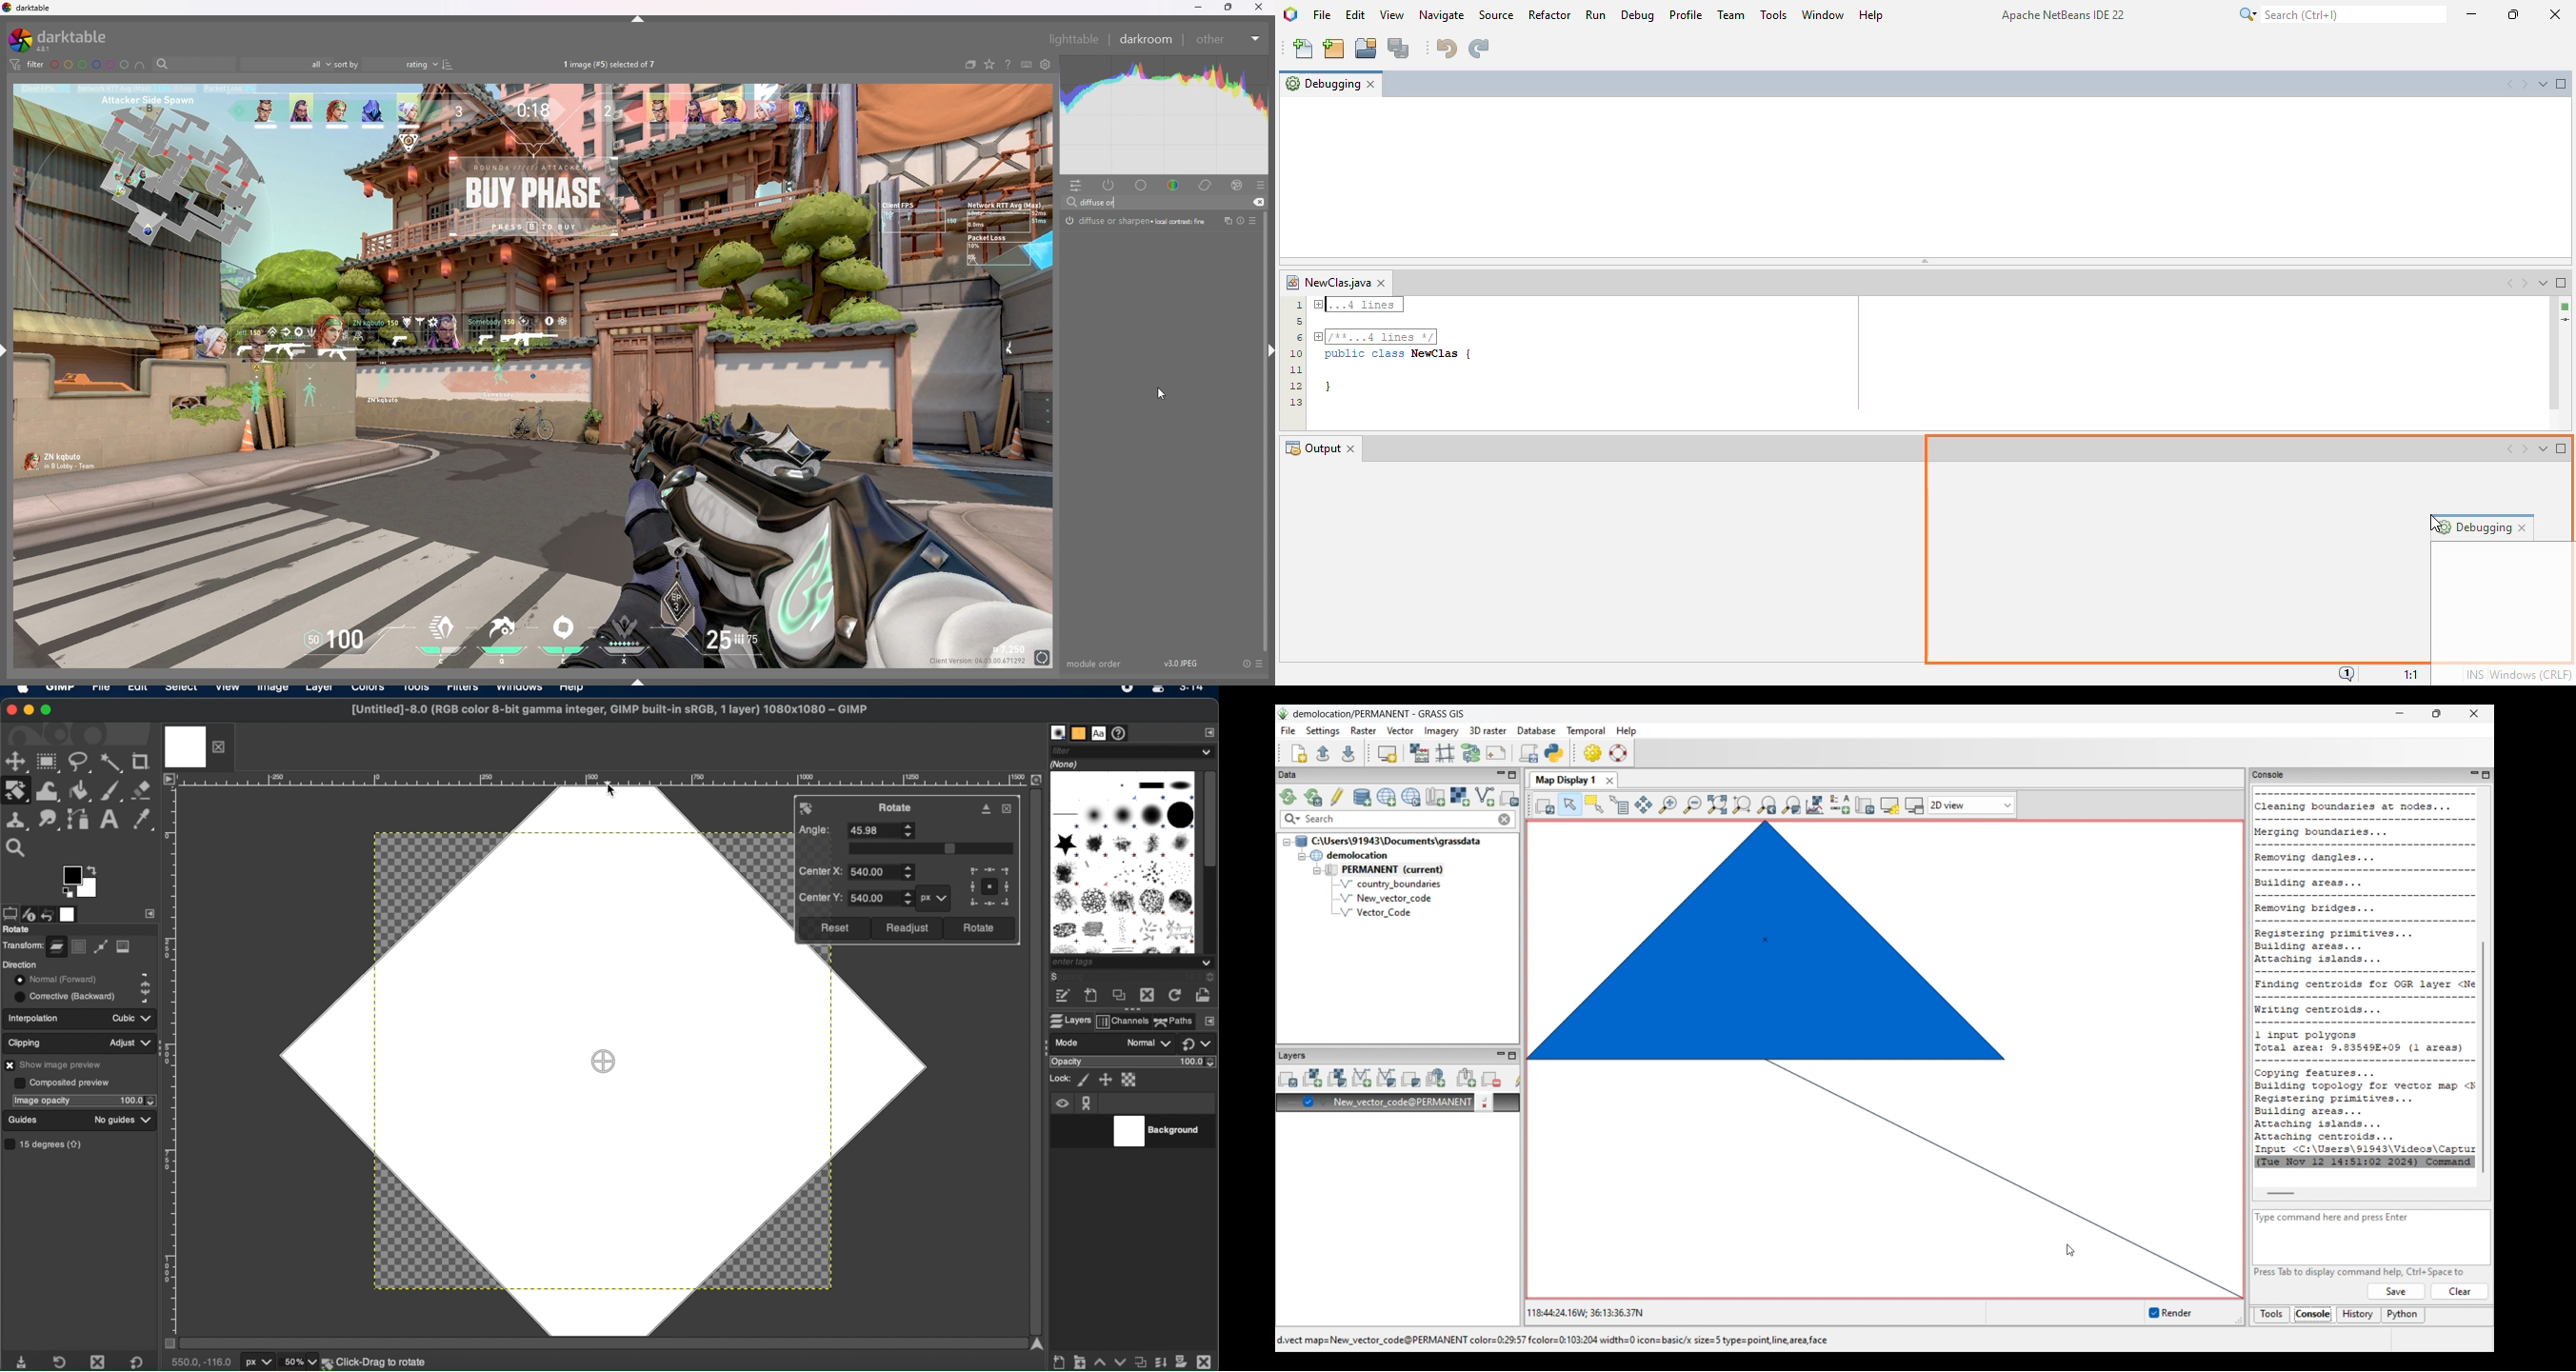  I want to click on filter dropdown, so click(1133, 751).